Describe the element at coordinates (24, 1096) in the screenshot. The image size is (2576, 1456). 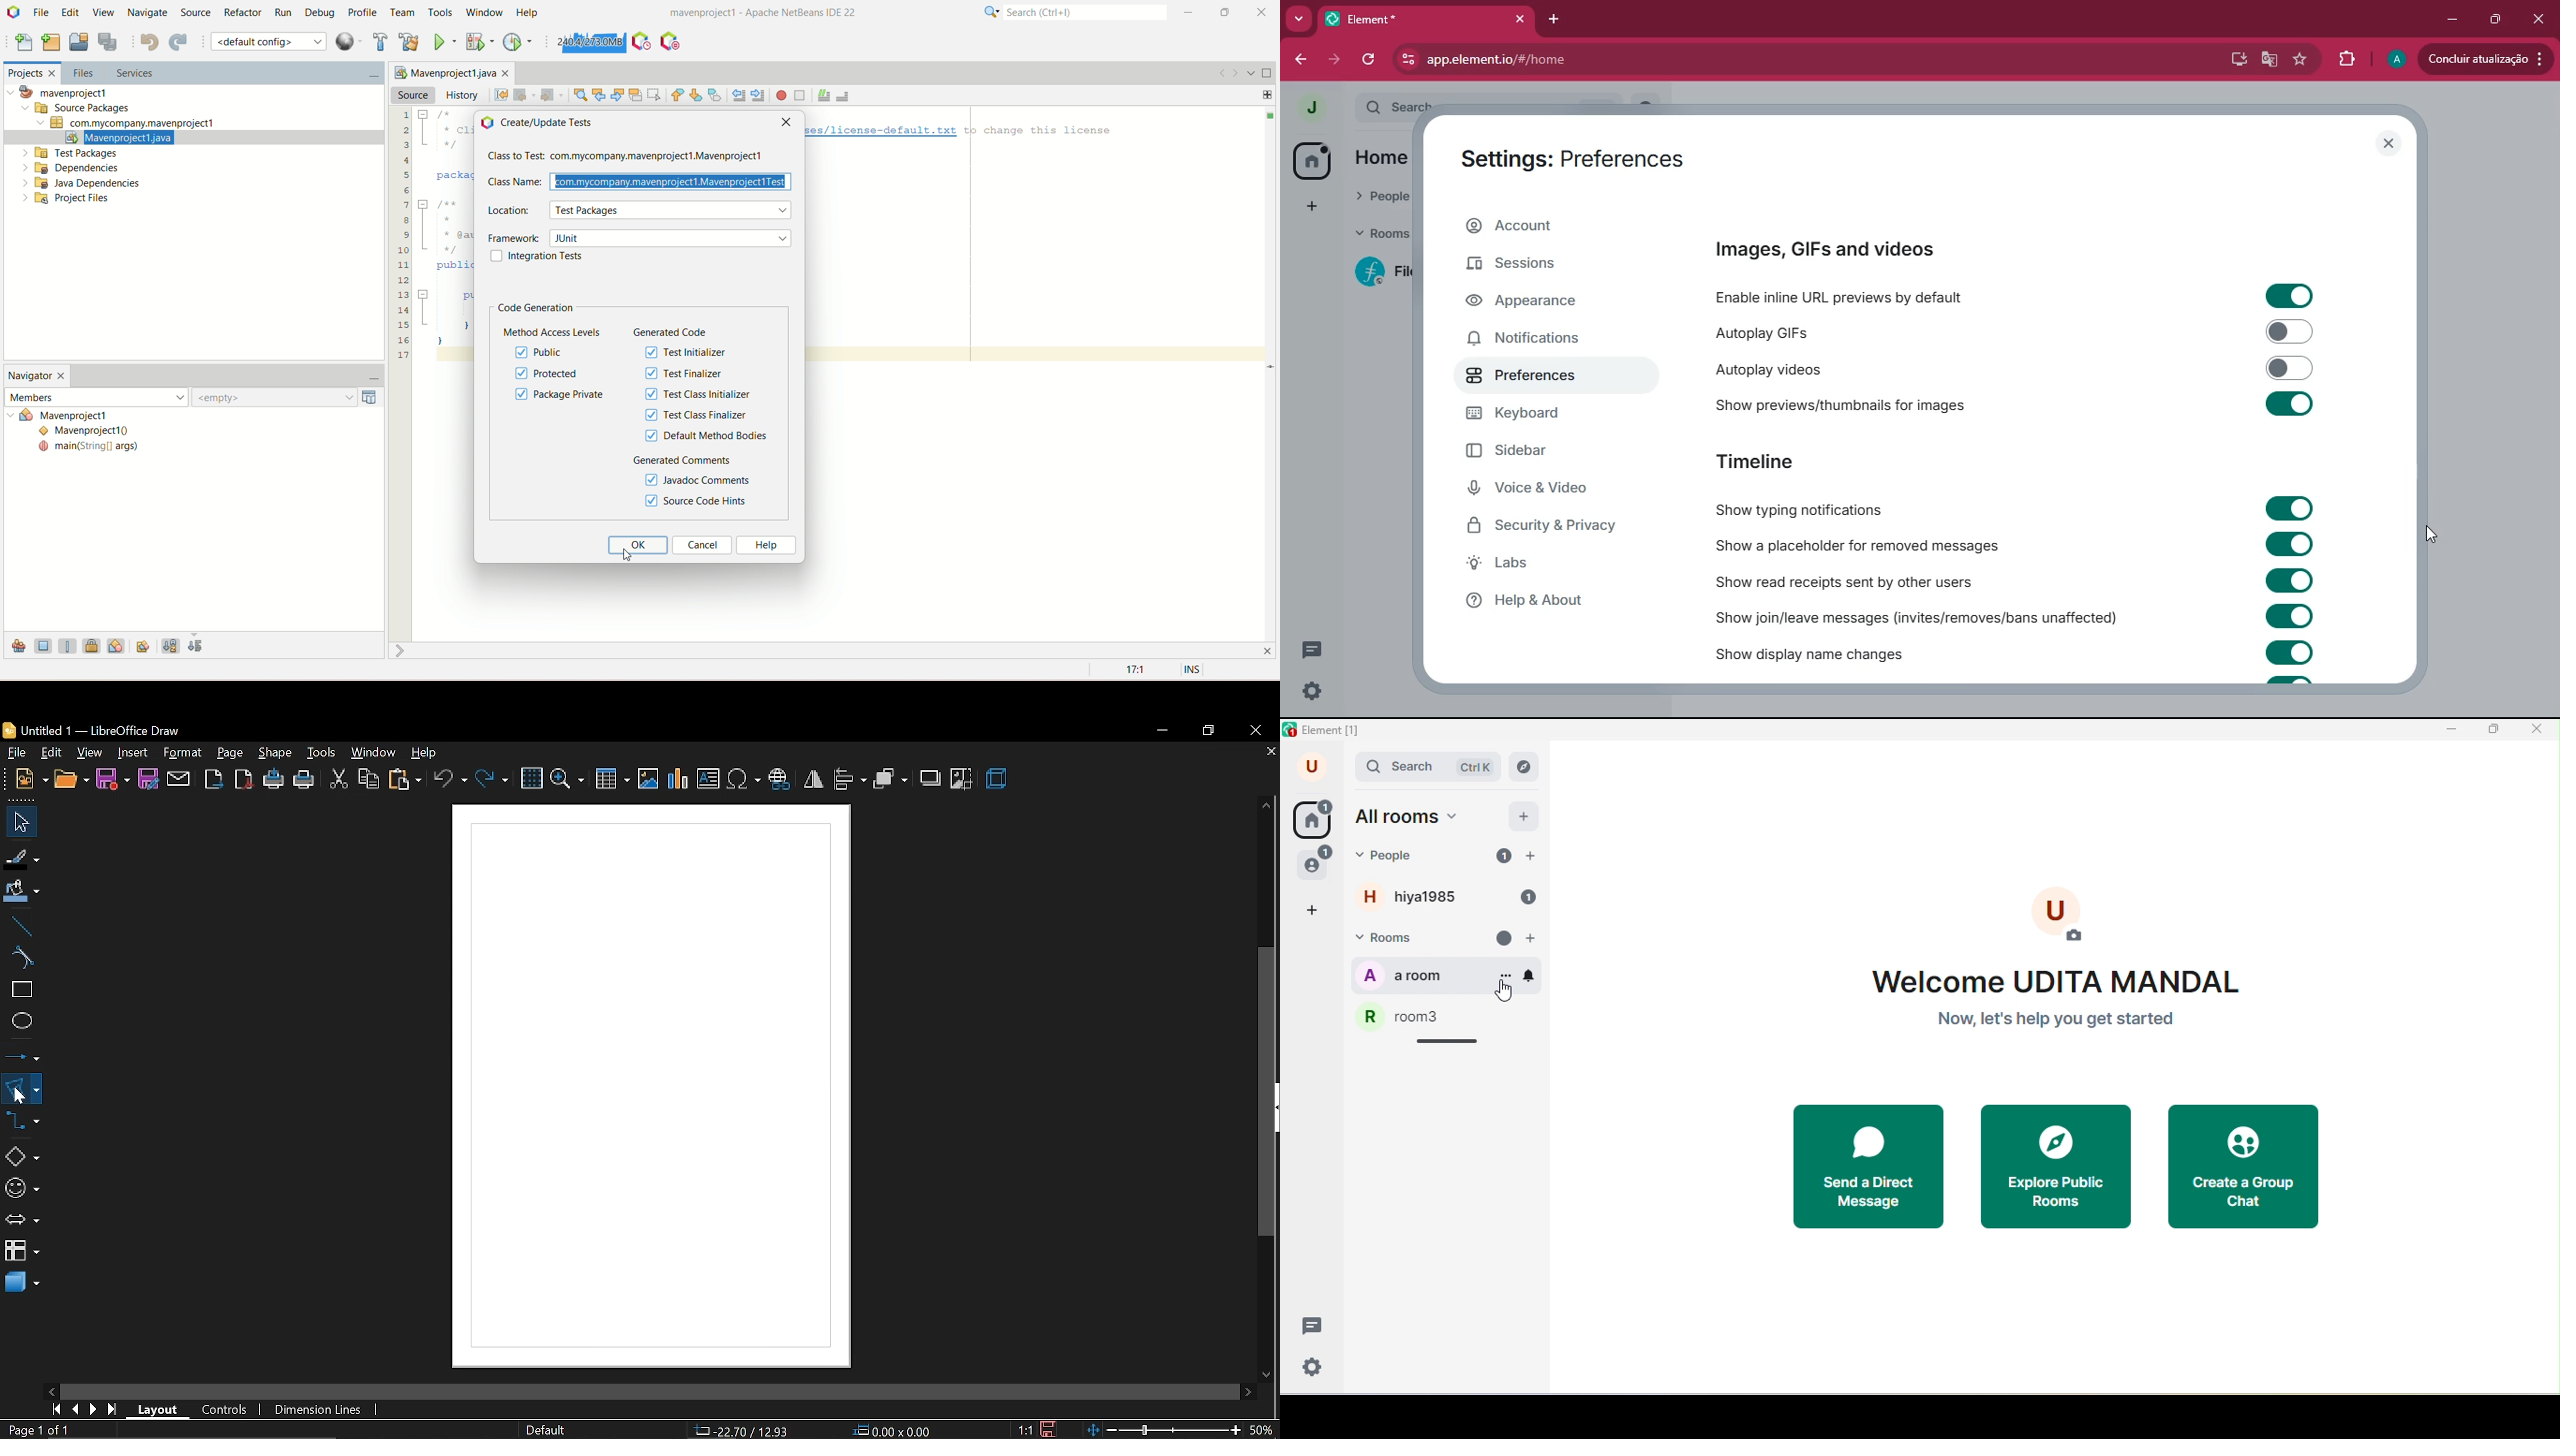
I see `Cursor` at that location.